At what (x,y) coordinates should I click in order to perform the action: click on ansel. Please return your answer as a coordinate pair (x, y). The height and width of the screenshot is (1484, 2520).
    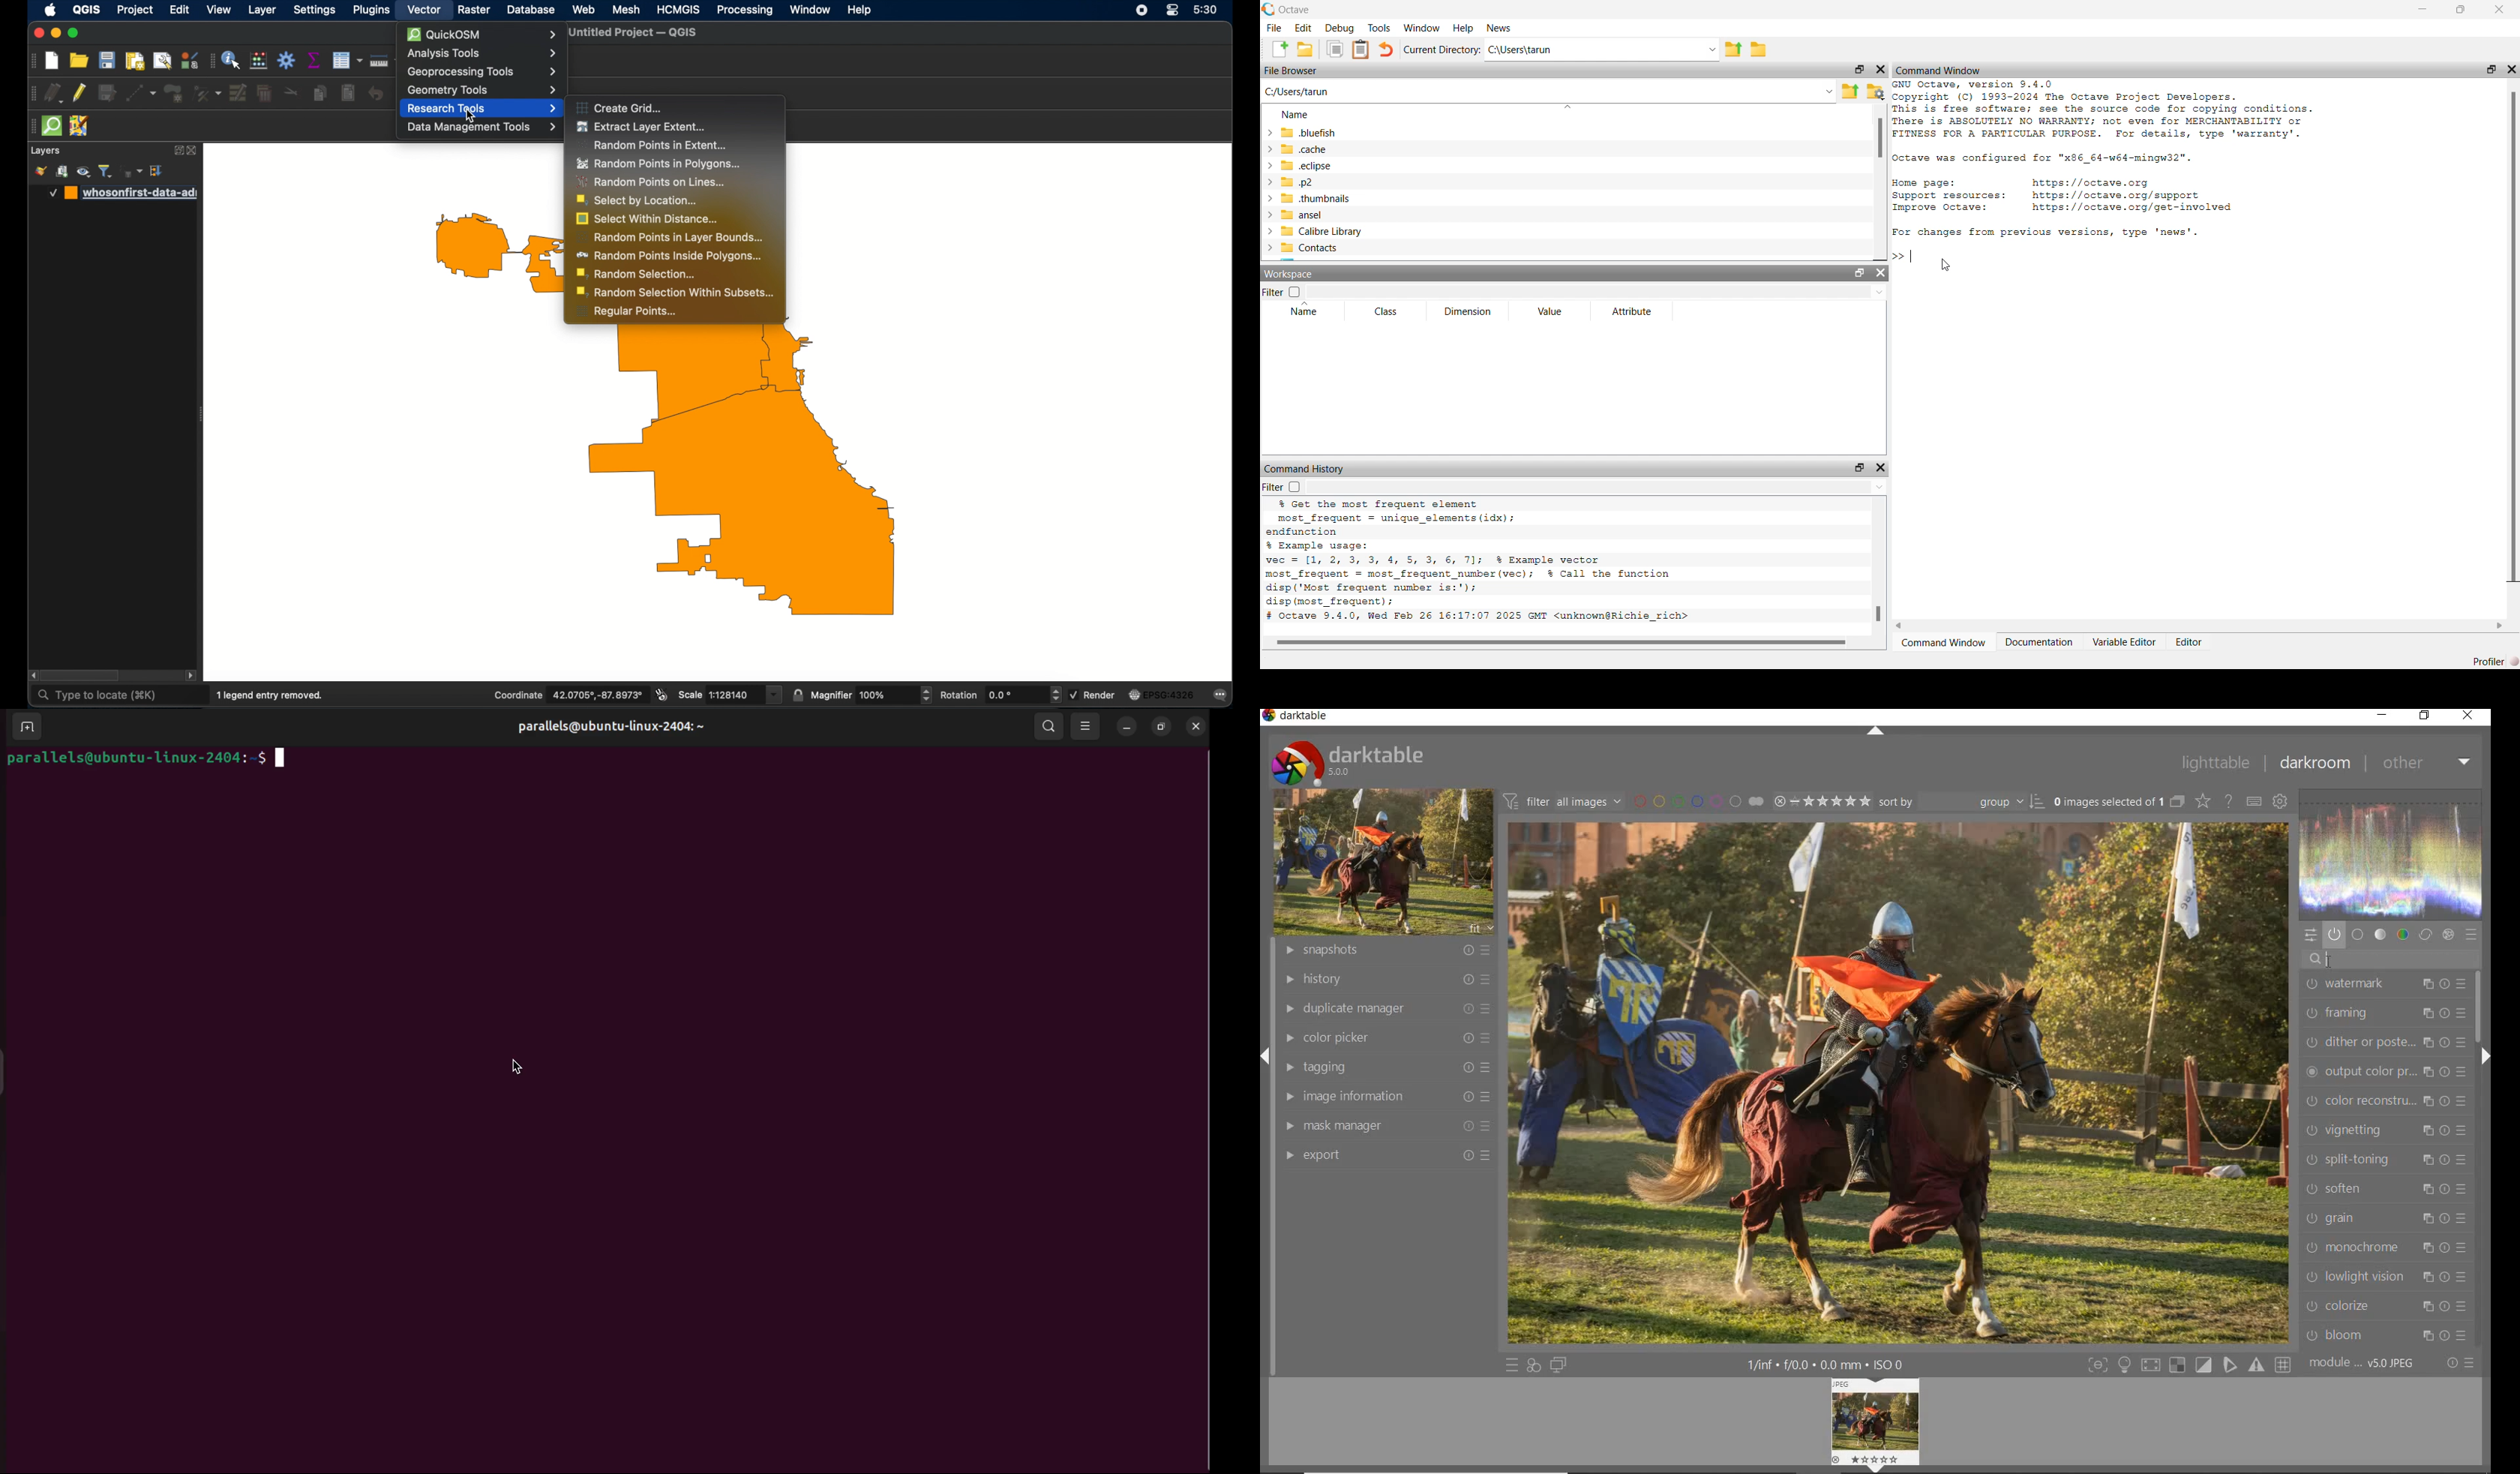
    Looking at the image, I should click on (1303, 215).